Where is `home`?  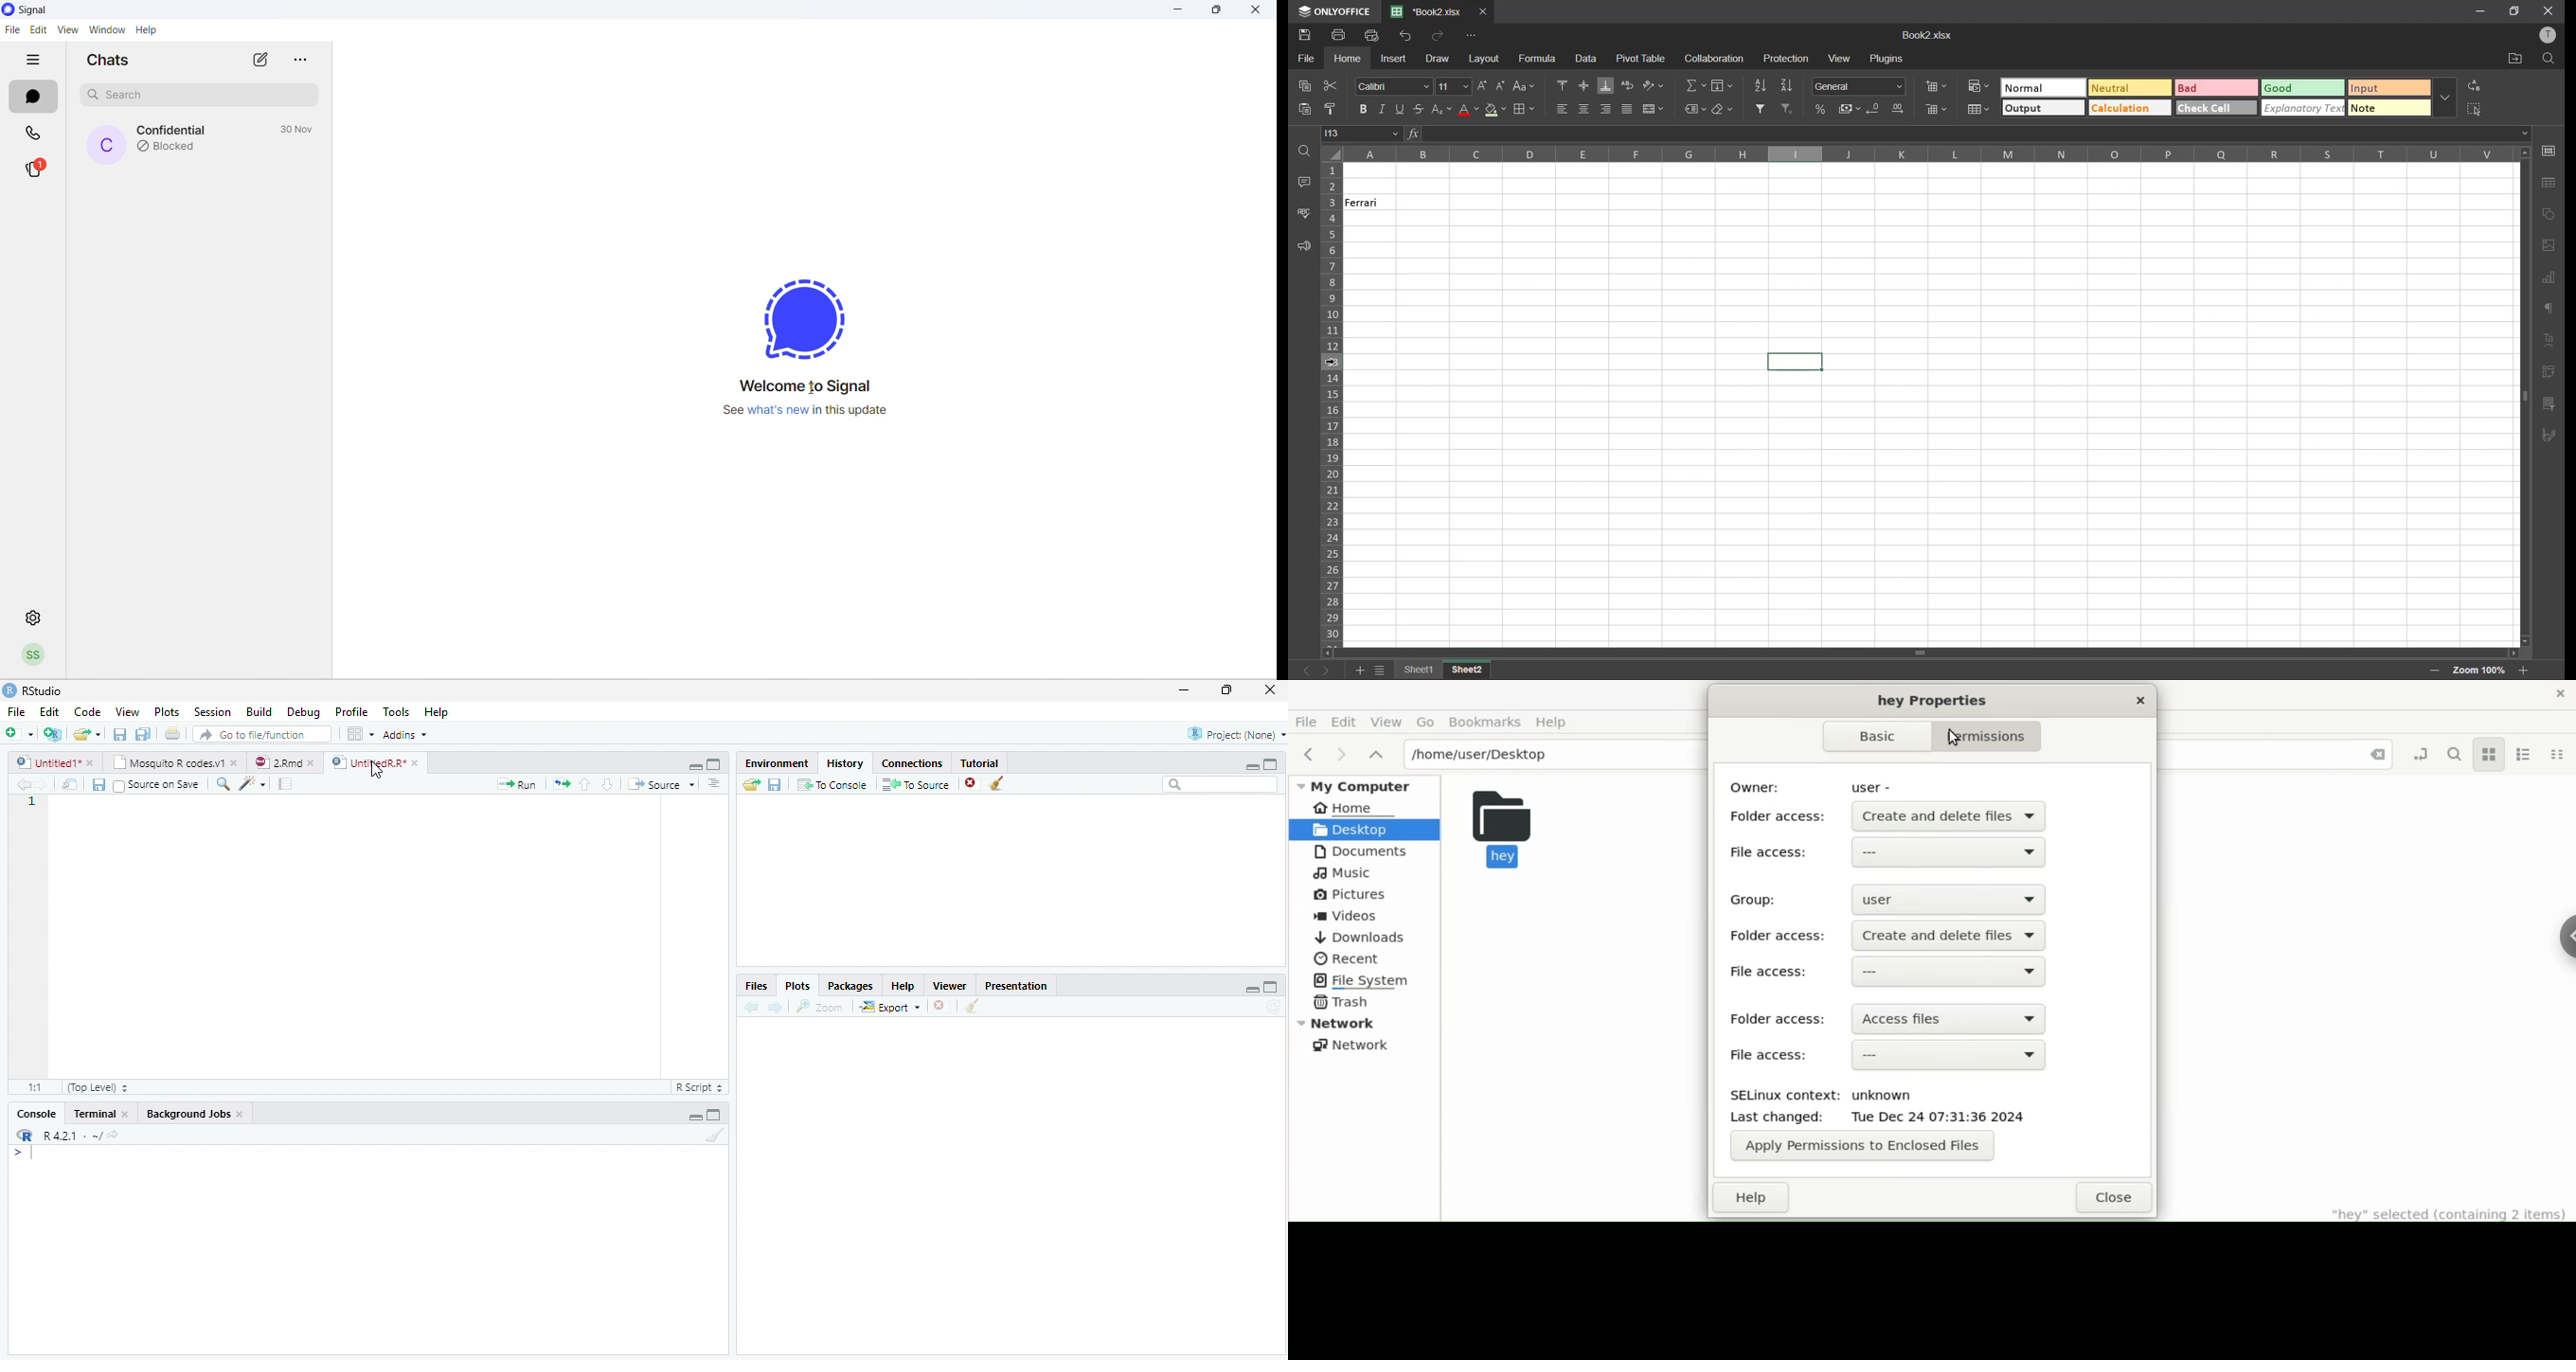 home is located at coordinates (1347, 60).